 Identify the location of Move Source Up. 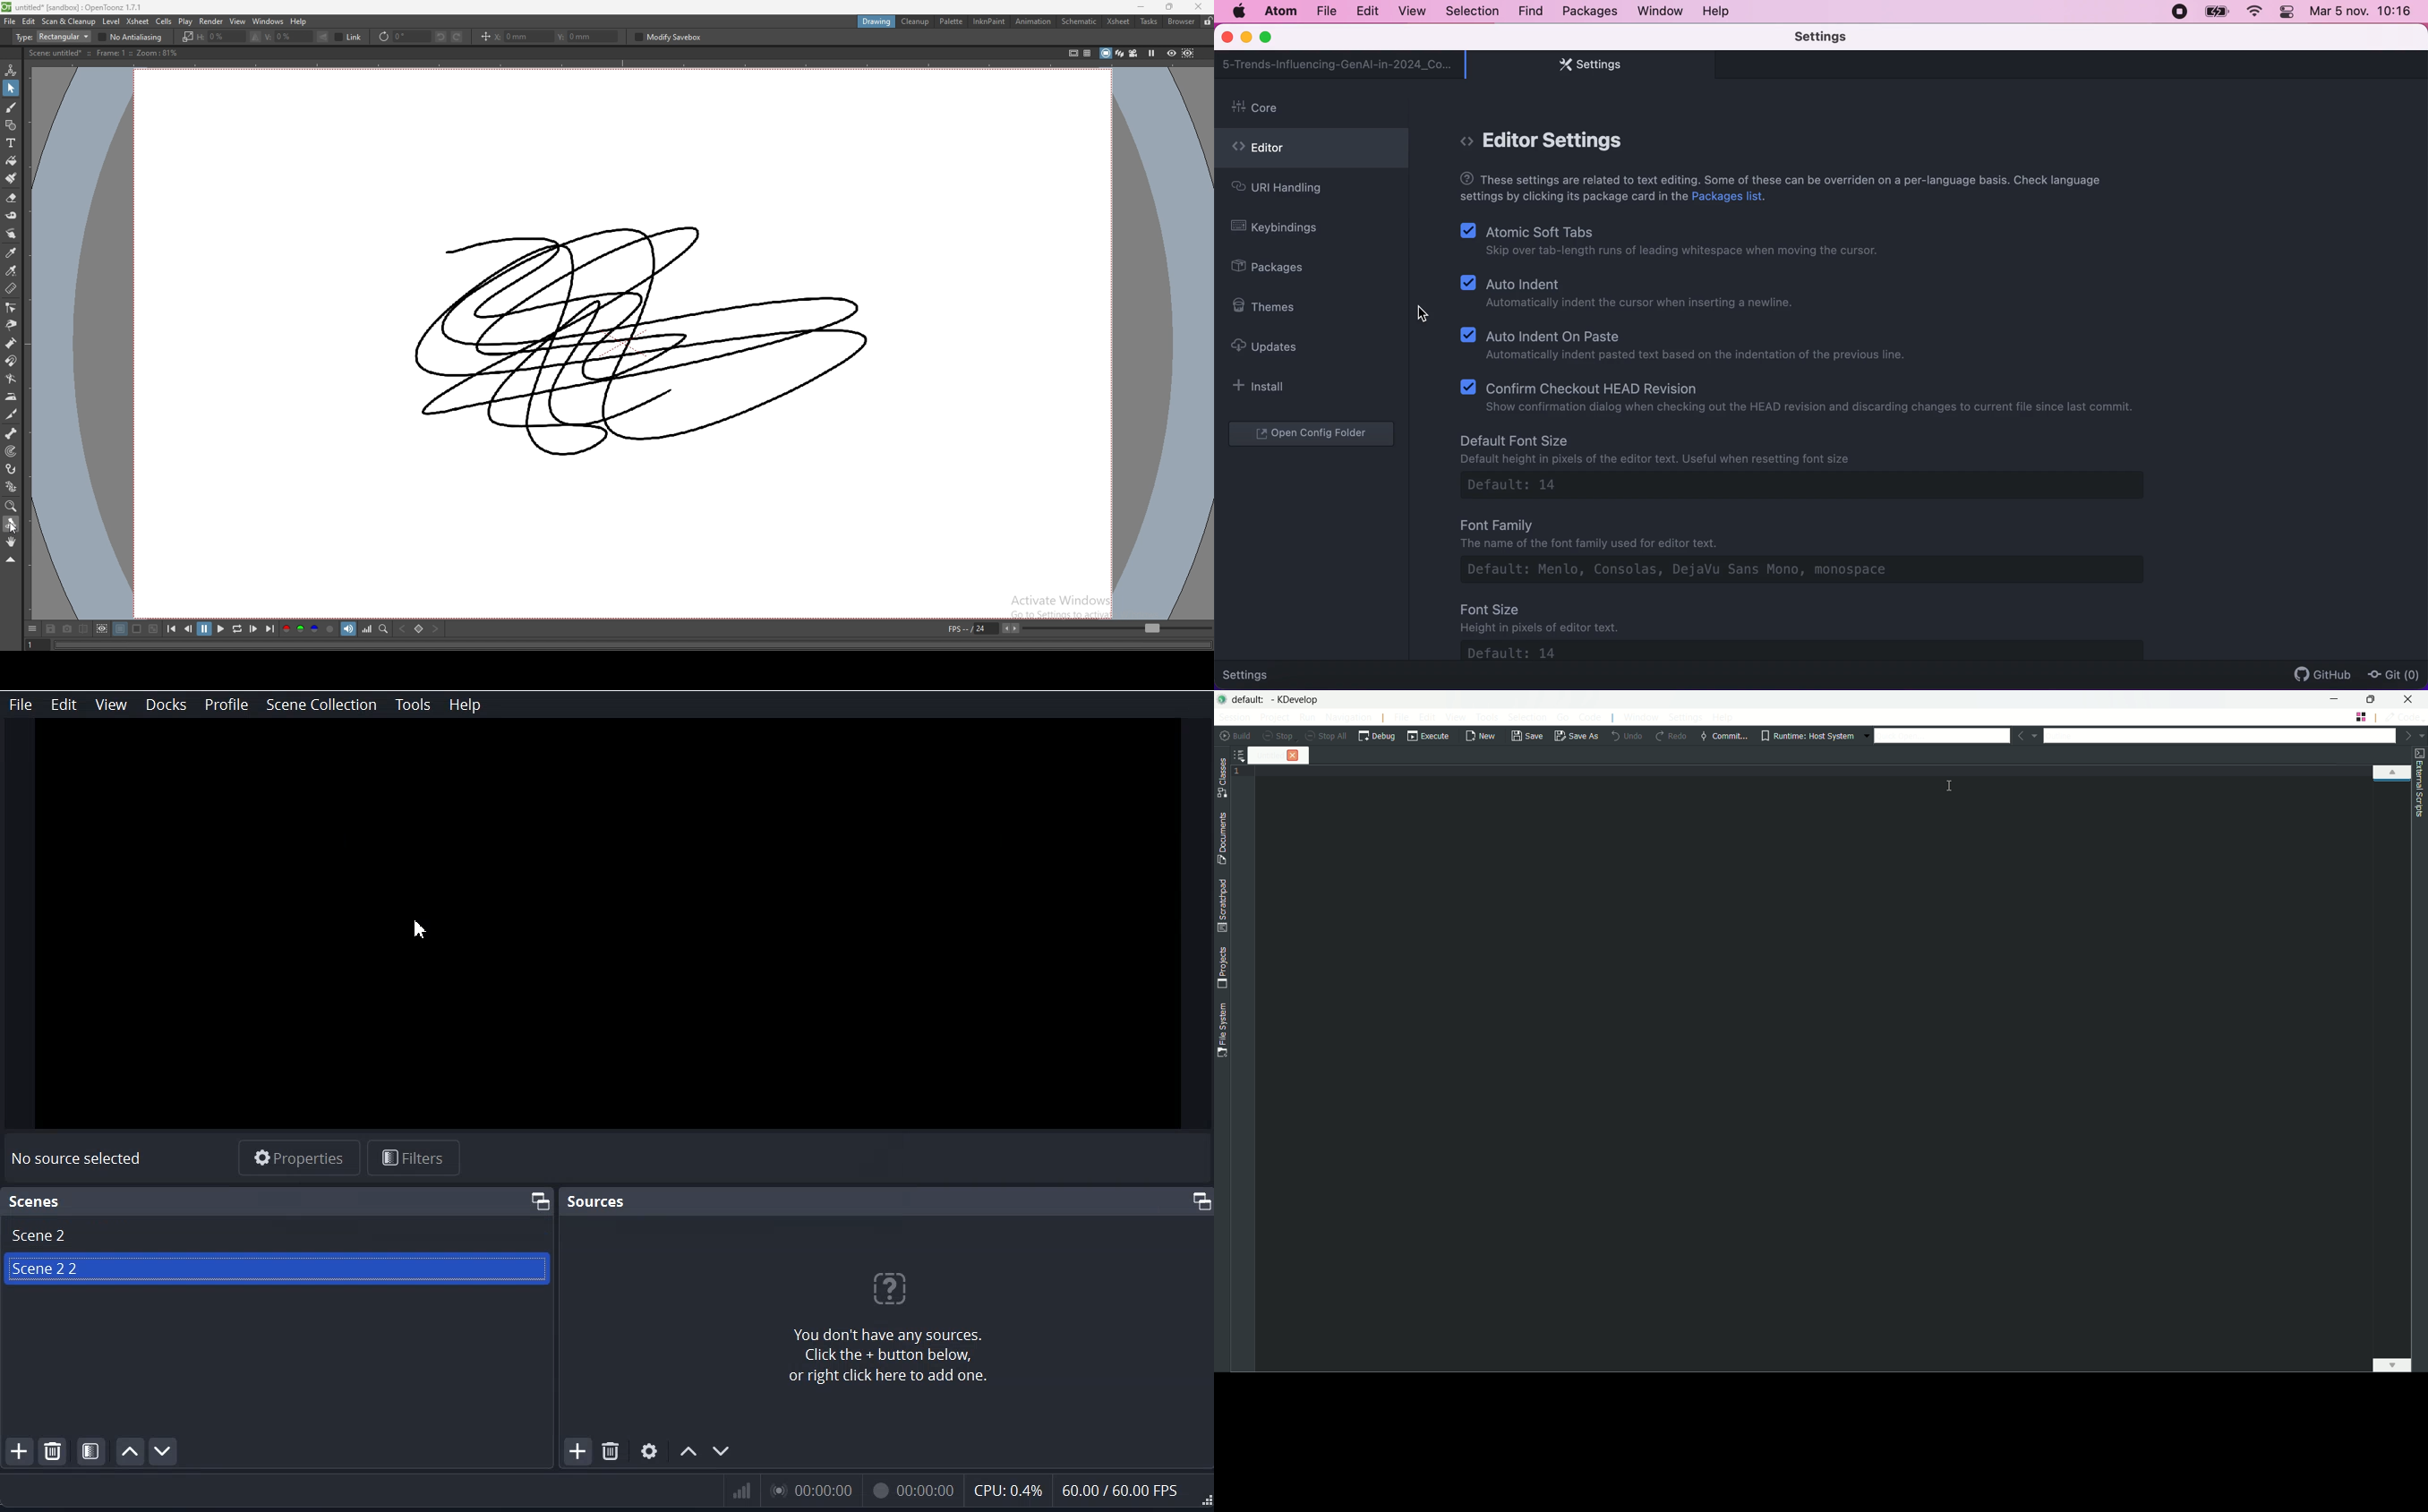
(689, 1450).